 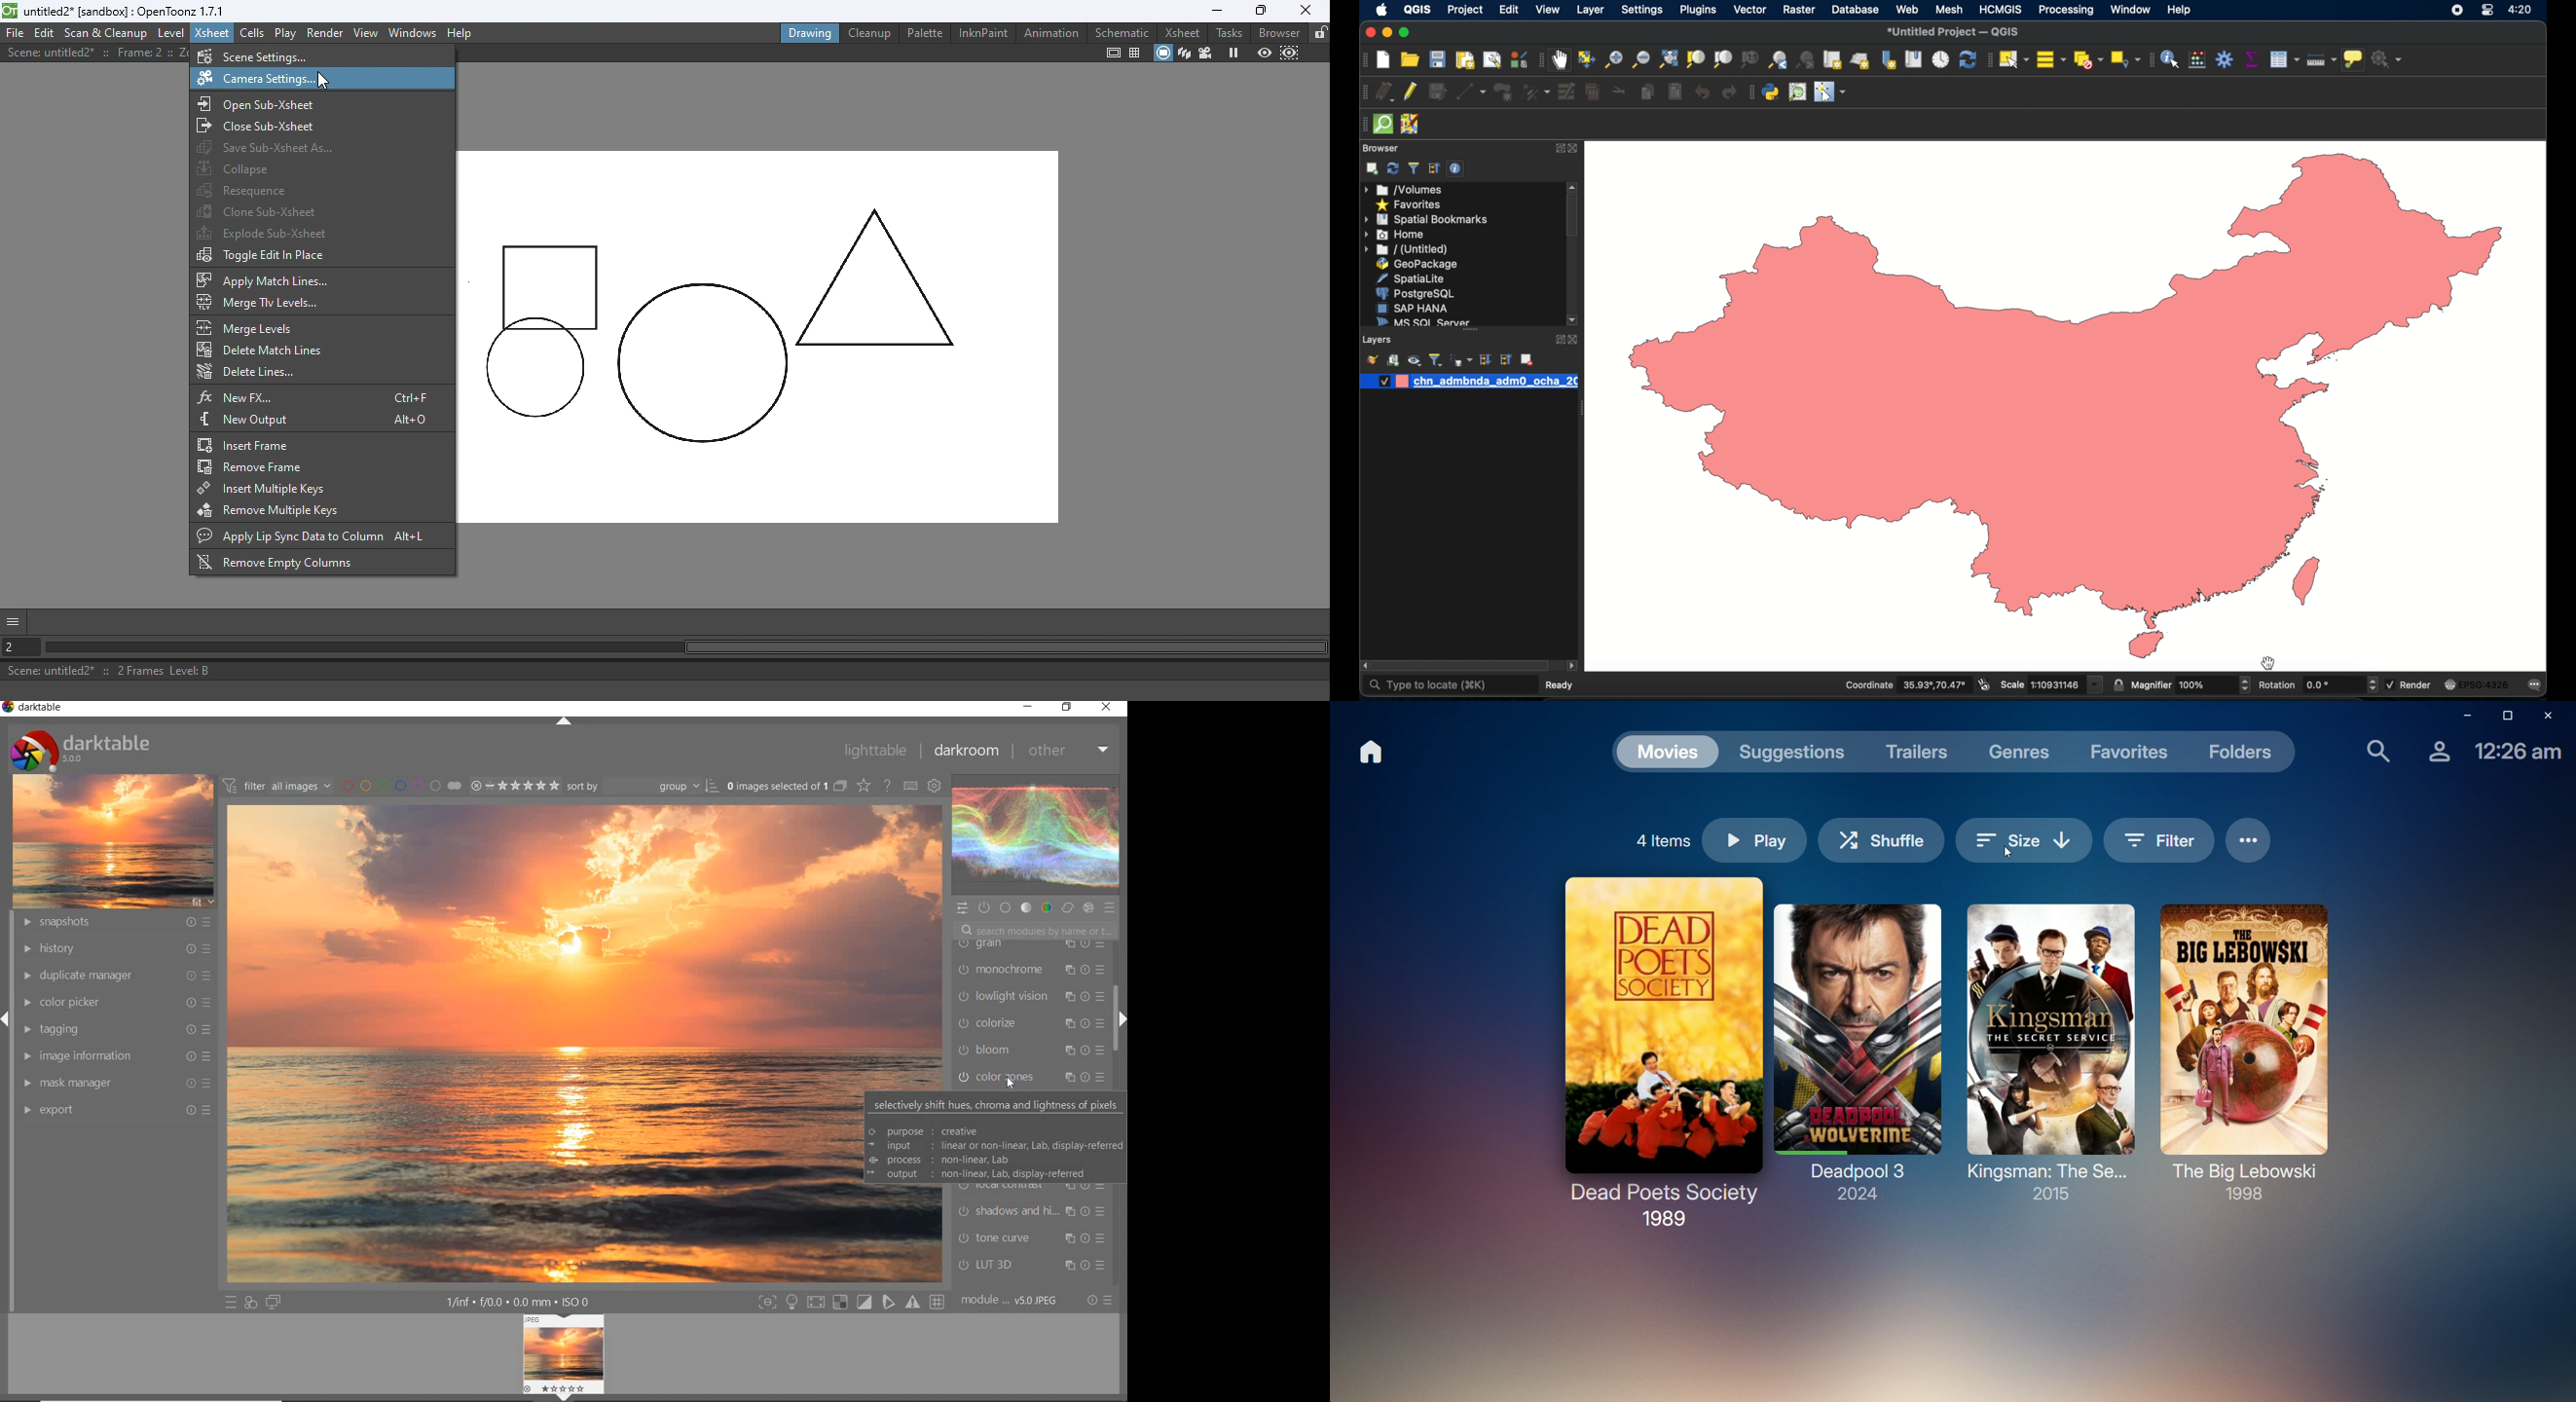 I want to click on scroll right, so click(x=1362, y=666).